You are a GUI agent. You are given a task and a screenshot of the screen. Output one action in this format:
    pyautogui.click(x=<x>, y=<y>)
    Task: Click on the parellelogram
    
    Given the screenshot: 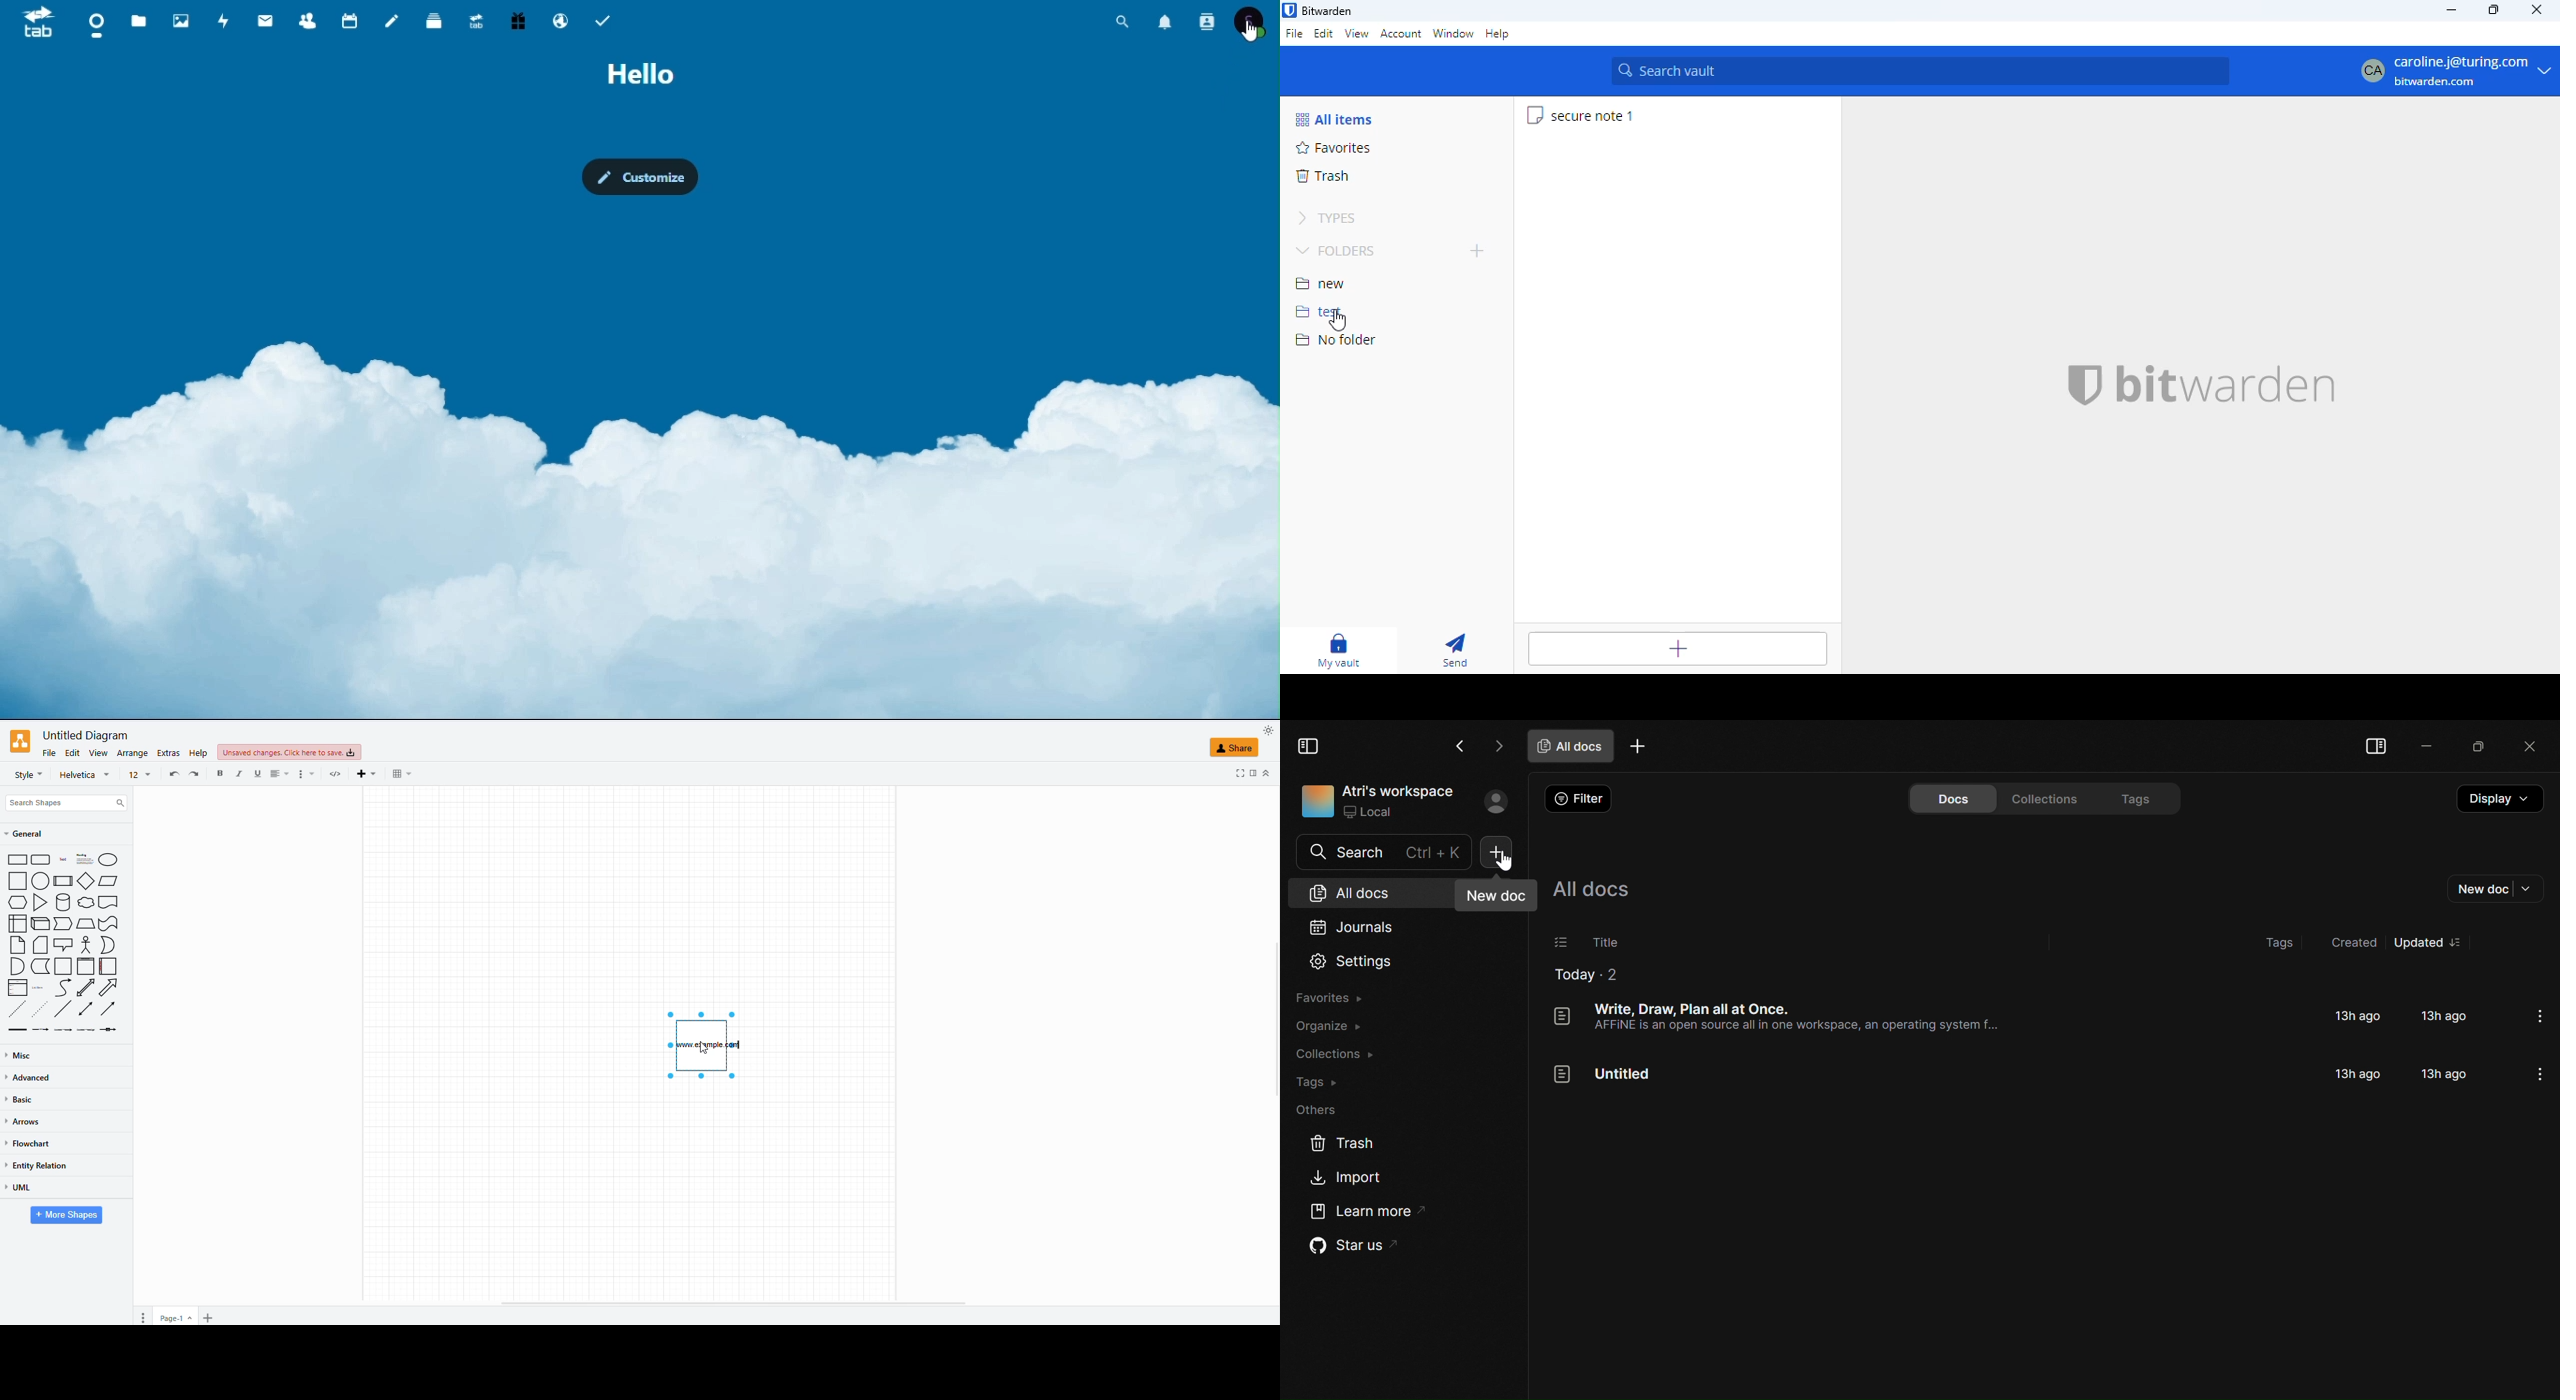 What is the action you would take?
    pyautogui.click(x=109, y=881)
    